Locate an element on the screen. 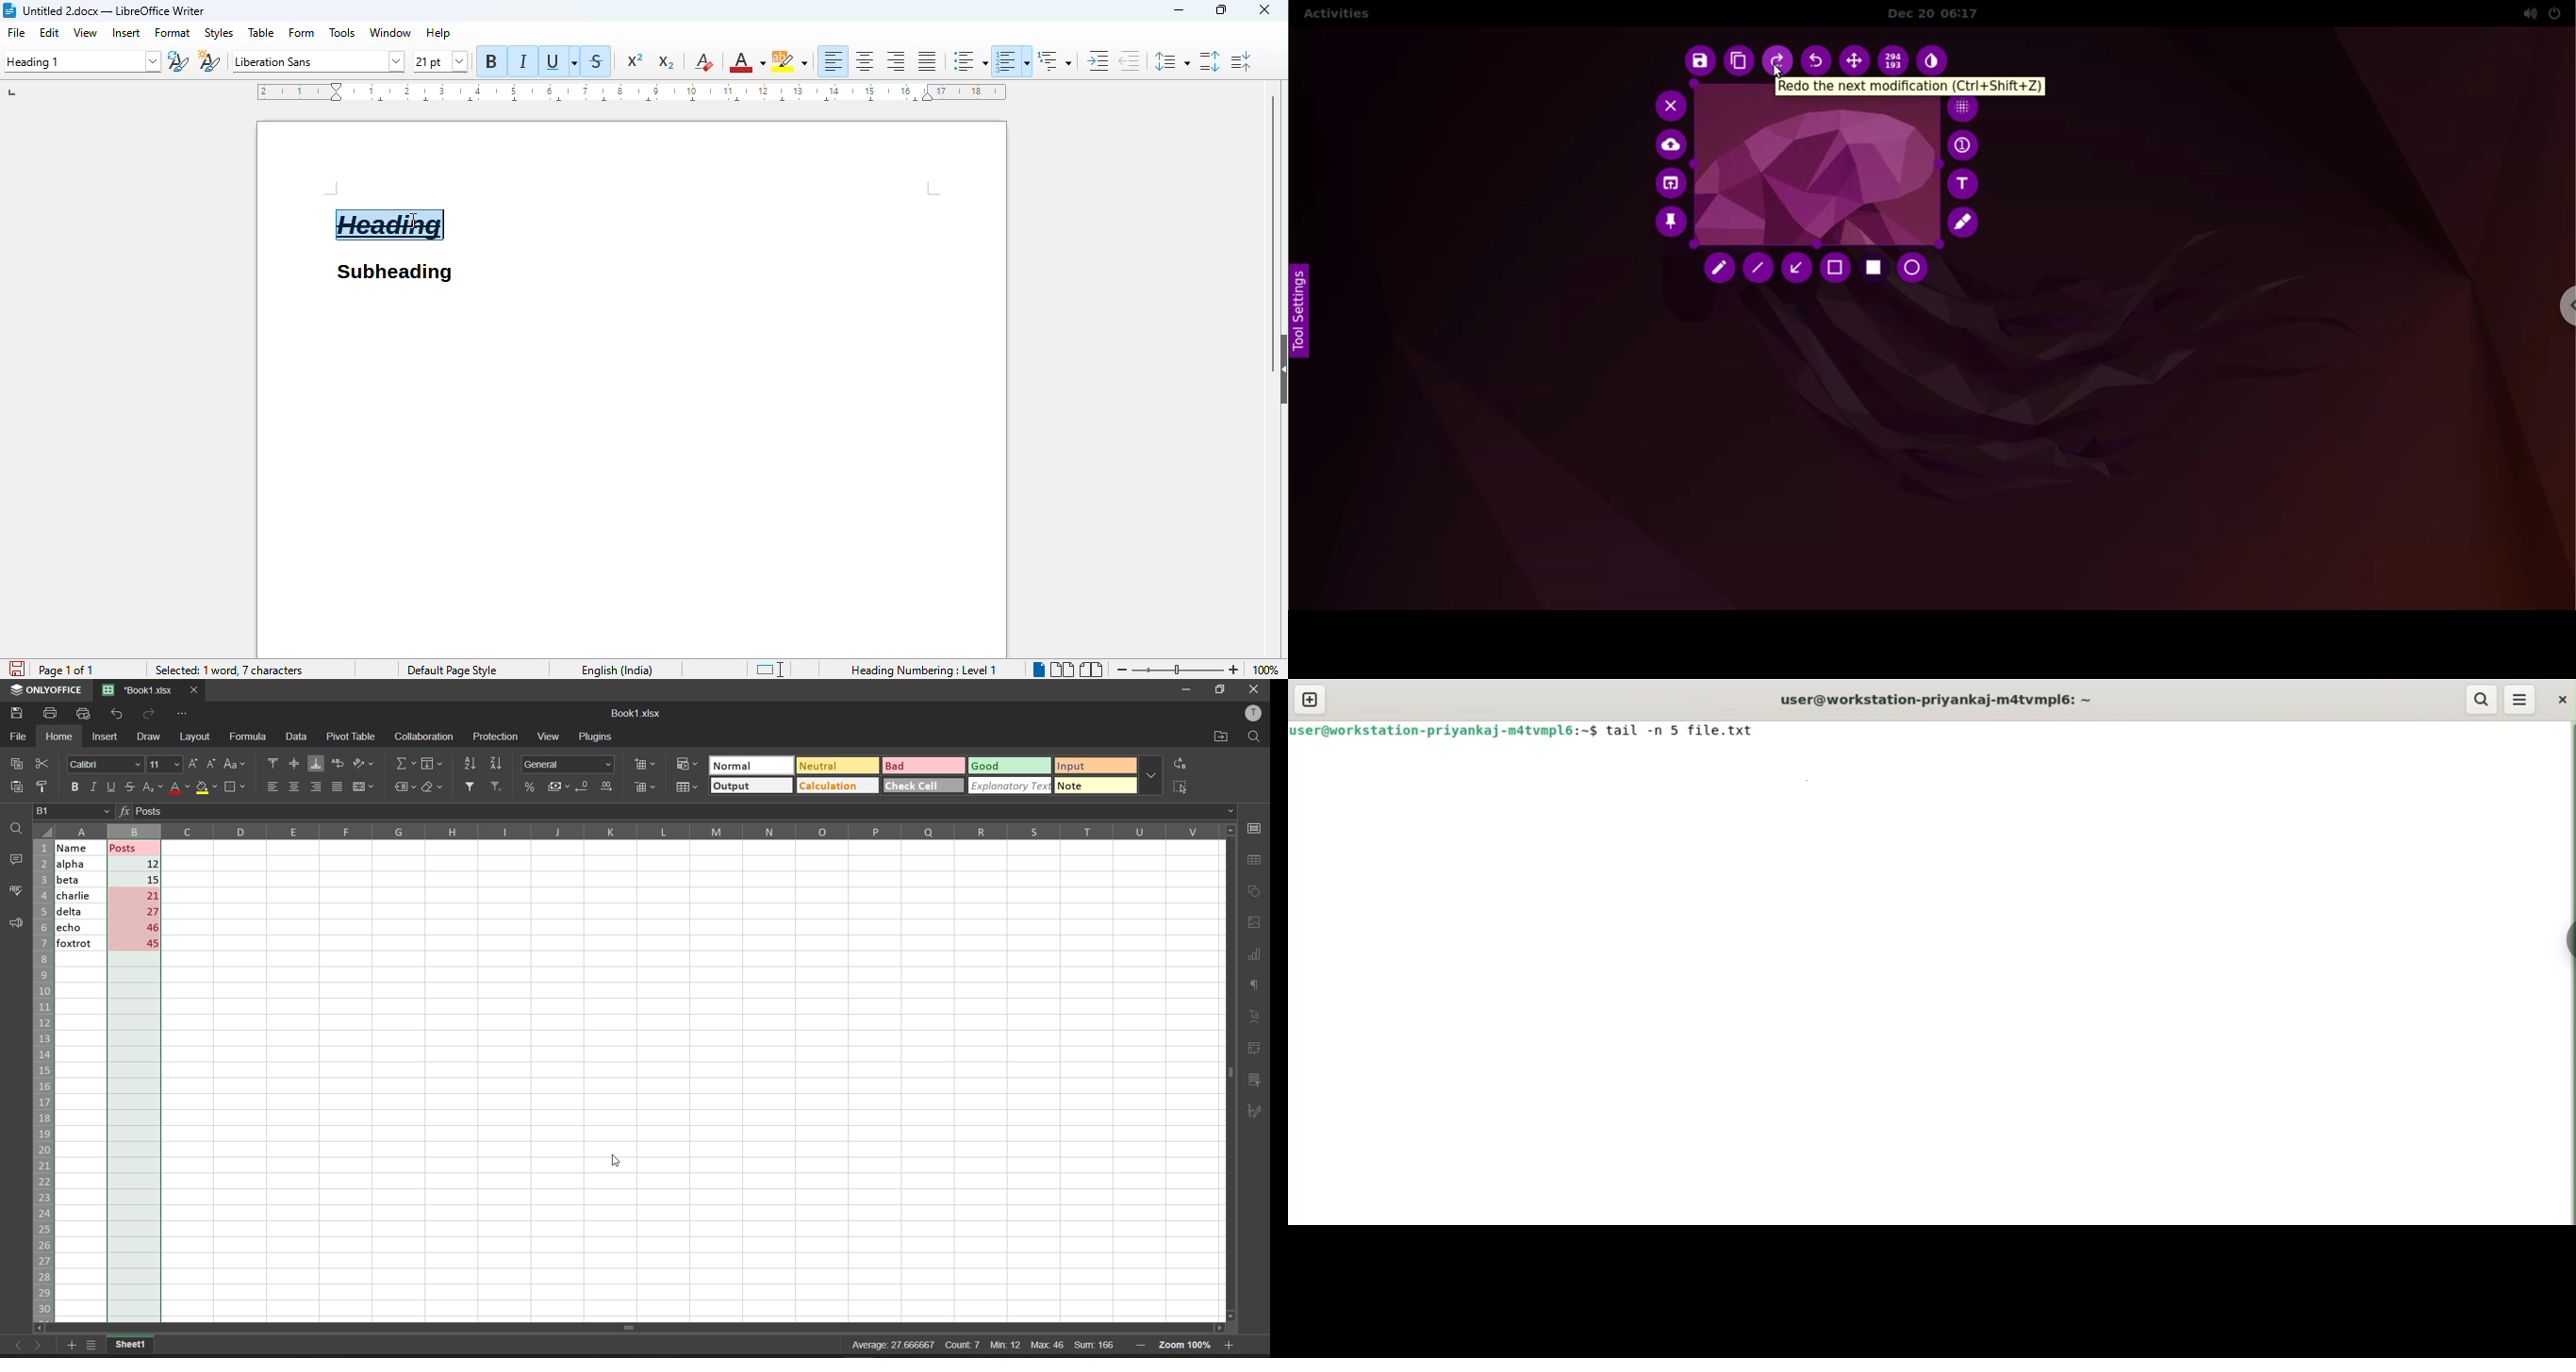 This screenshot has height=1372, width=2576. paste is located at coordinates (17, 788).